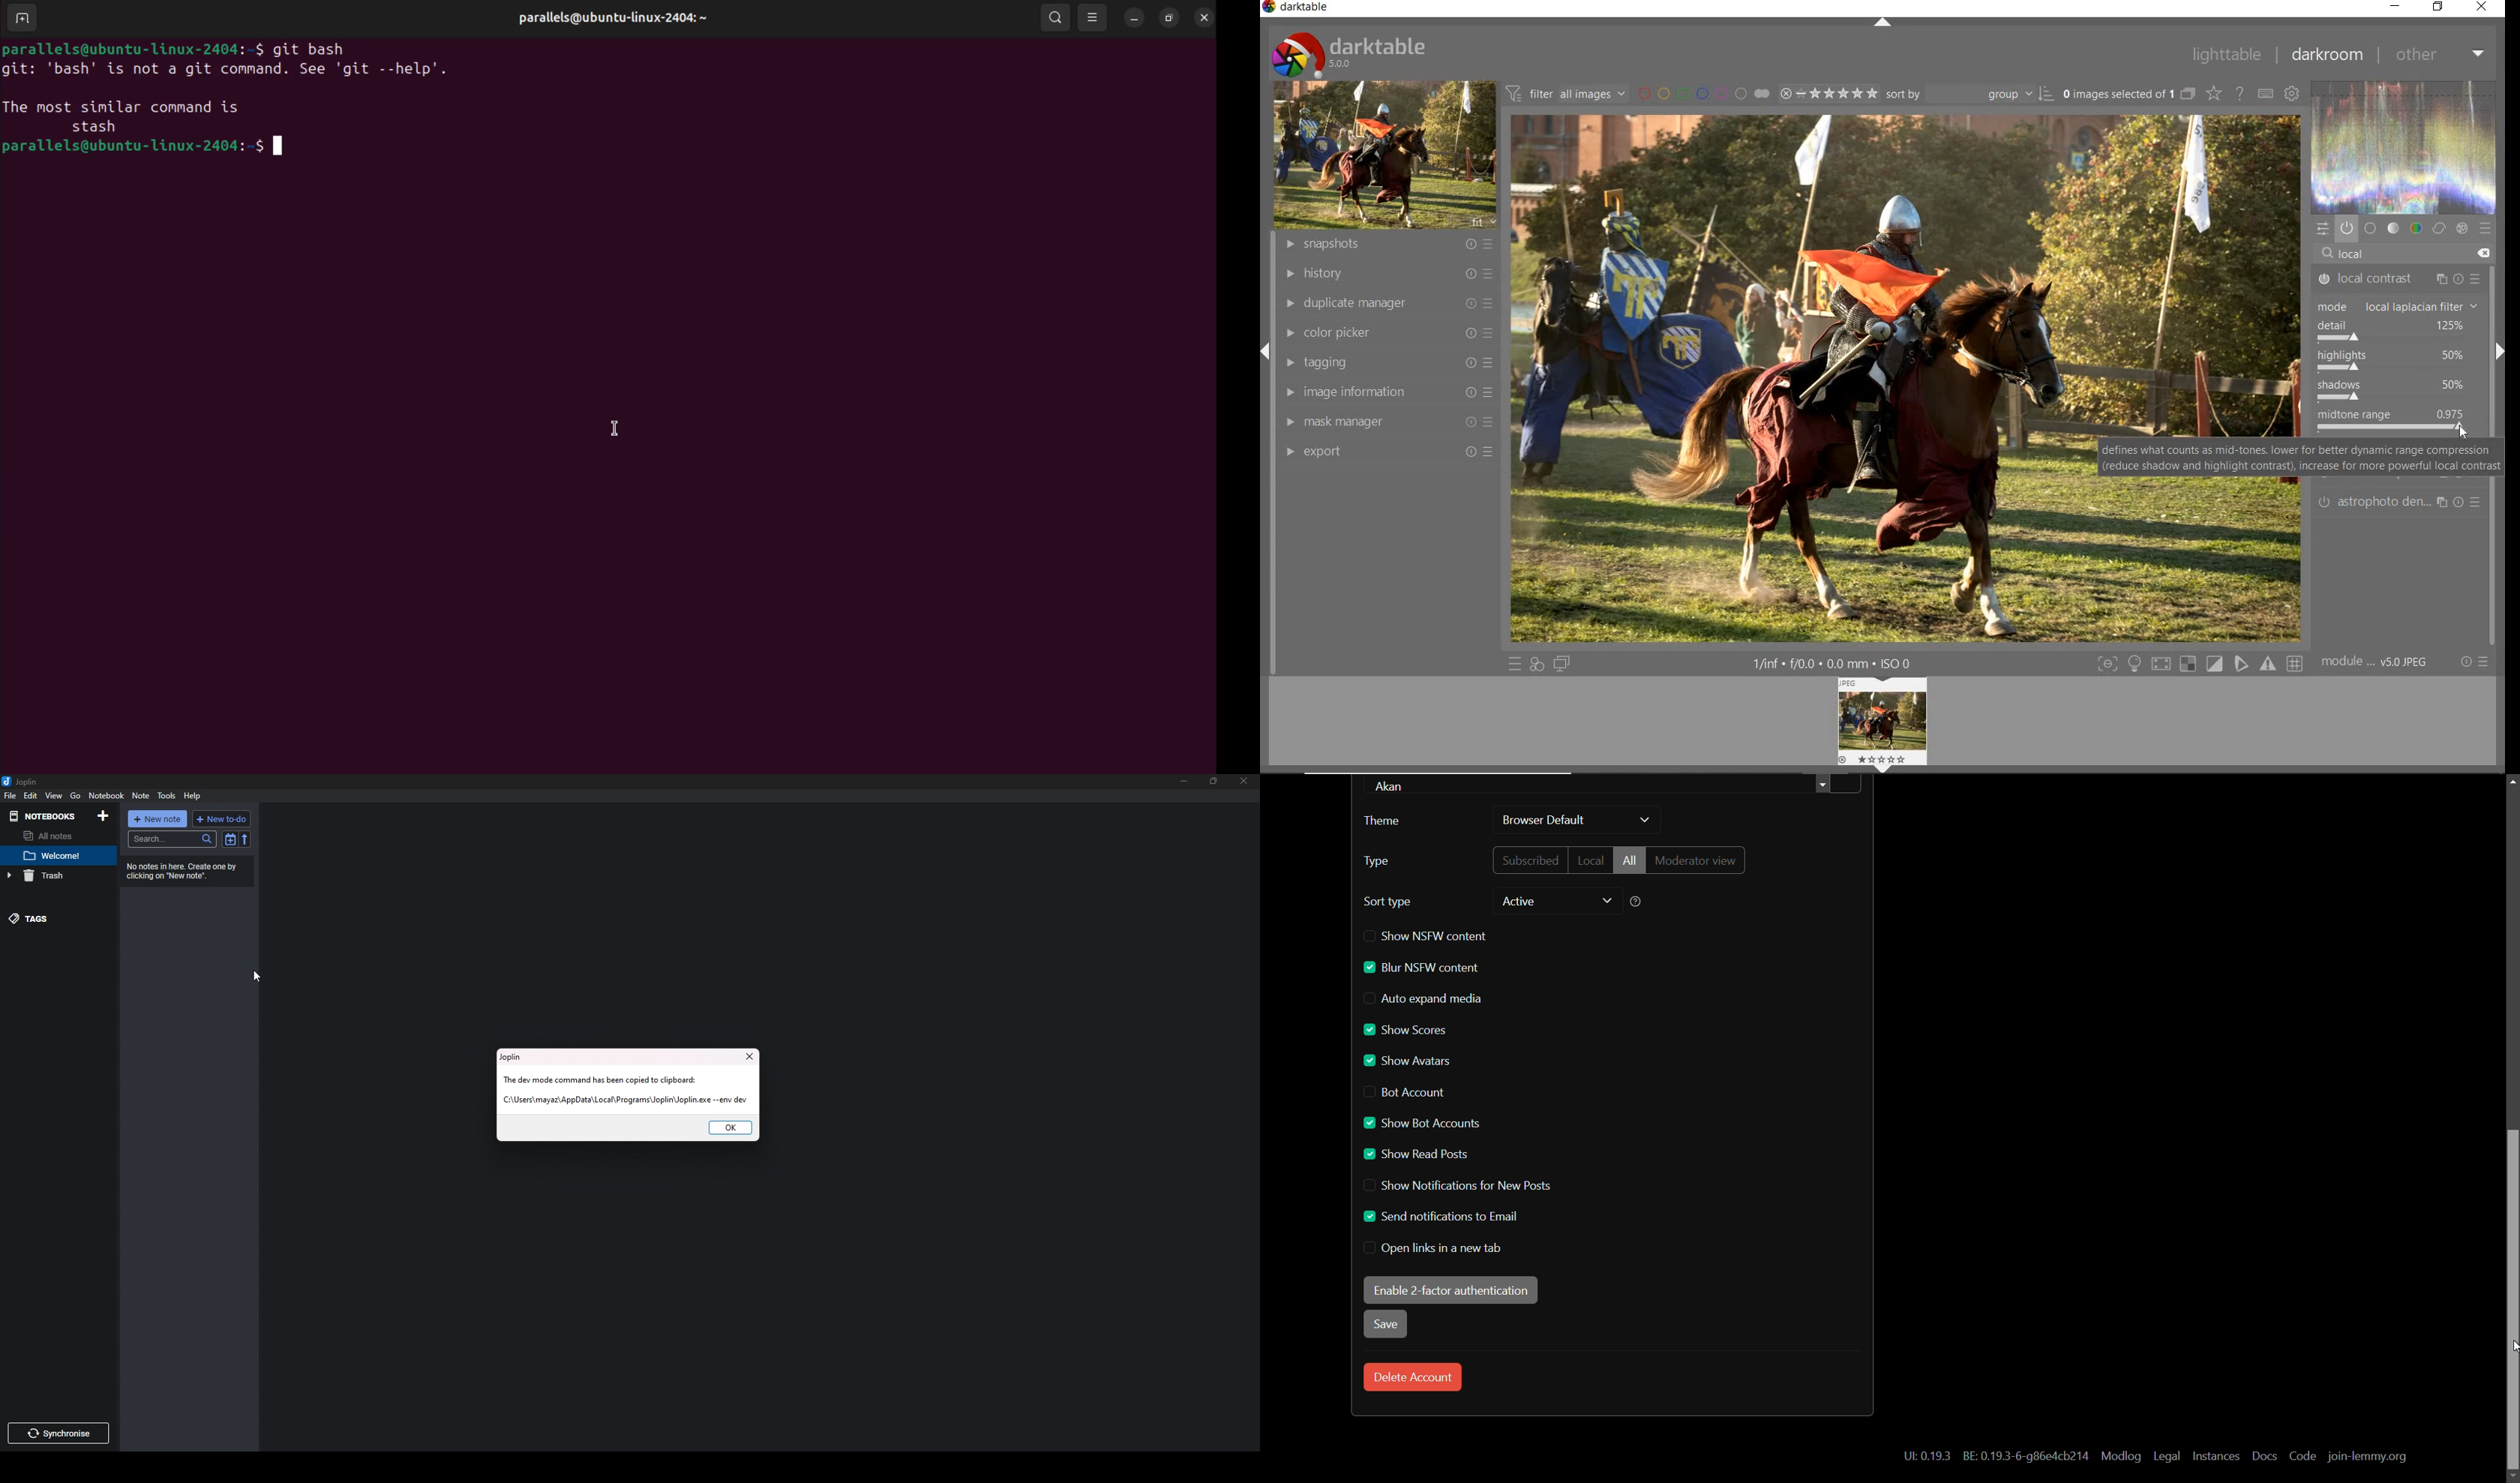 The width and height of the screenshot is (2520, 1484). I want to click on tags, so click(53, 919).